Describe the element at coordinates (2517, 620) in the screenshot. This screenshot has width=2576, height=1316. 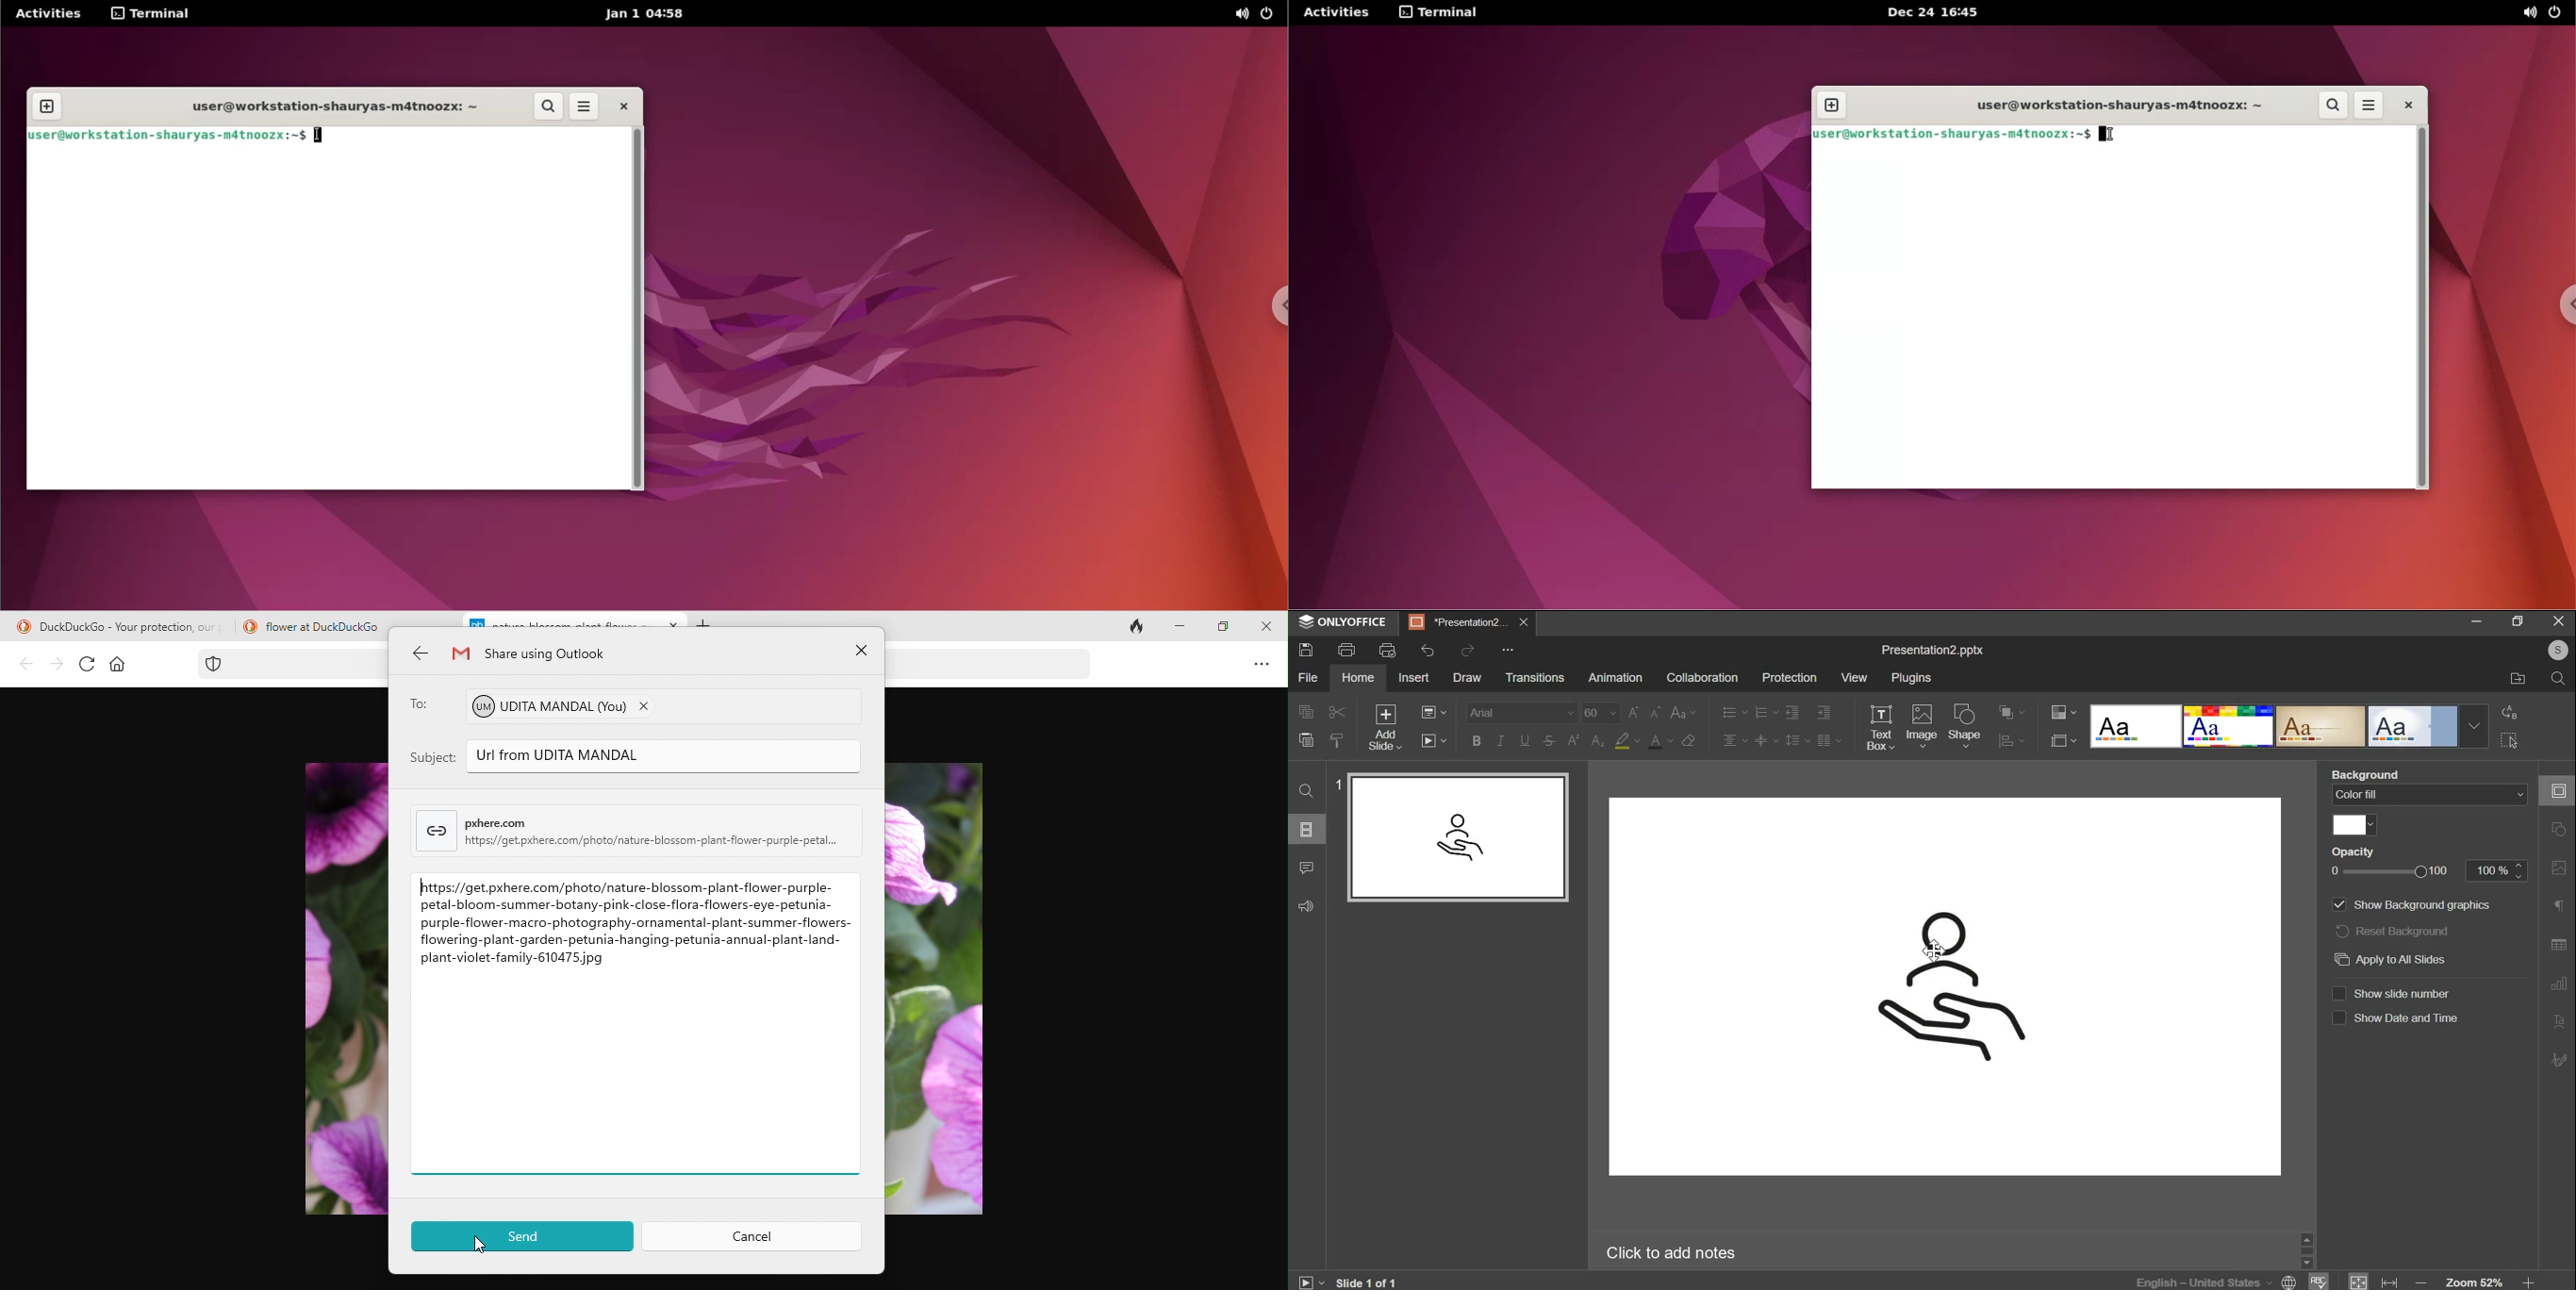
I see `maximize` at that location.